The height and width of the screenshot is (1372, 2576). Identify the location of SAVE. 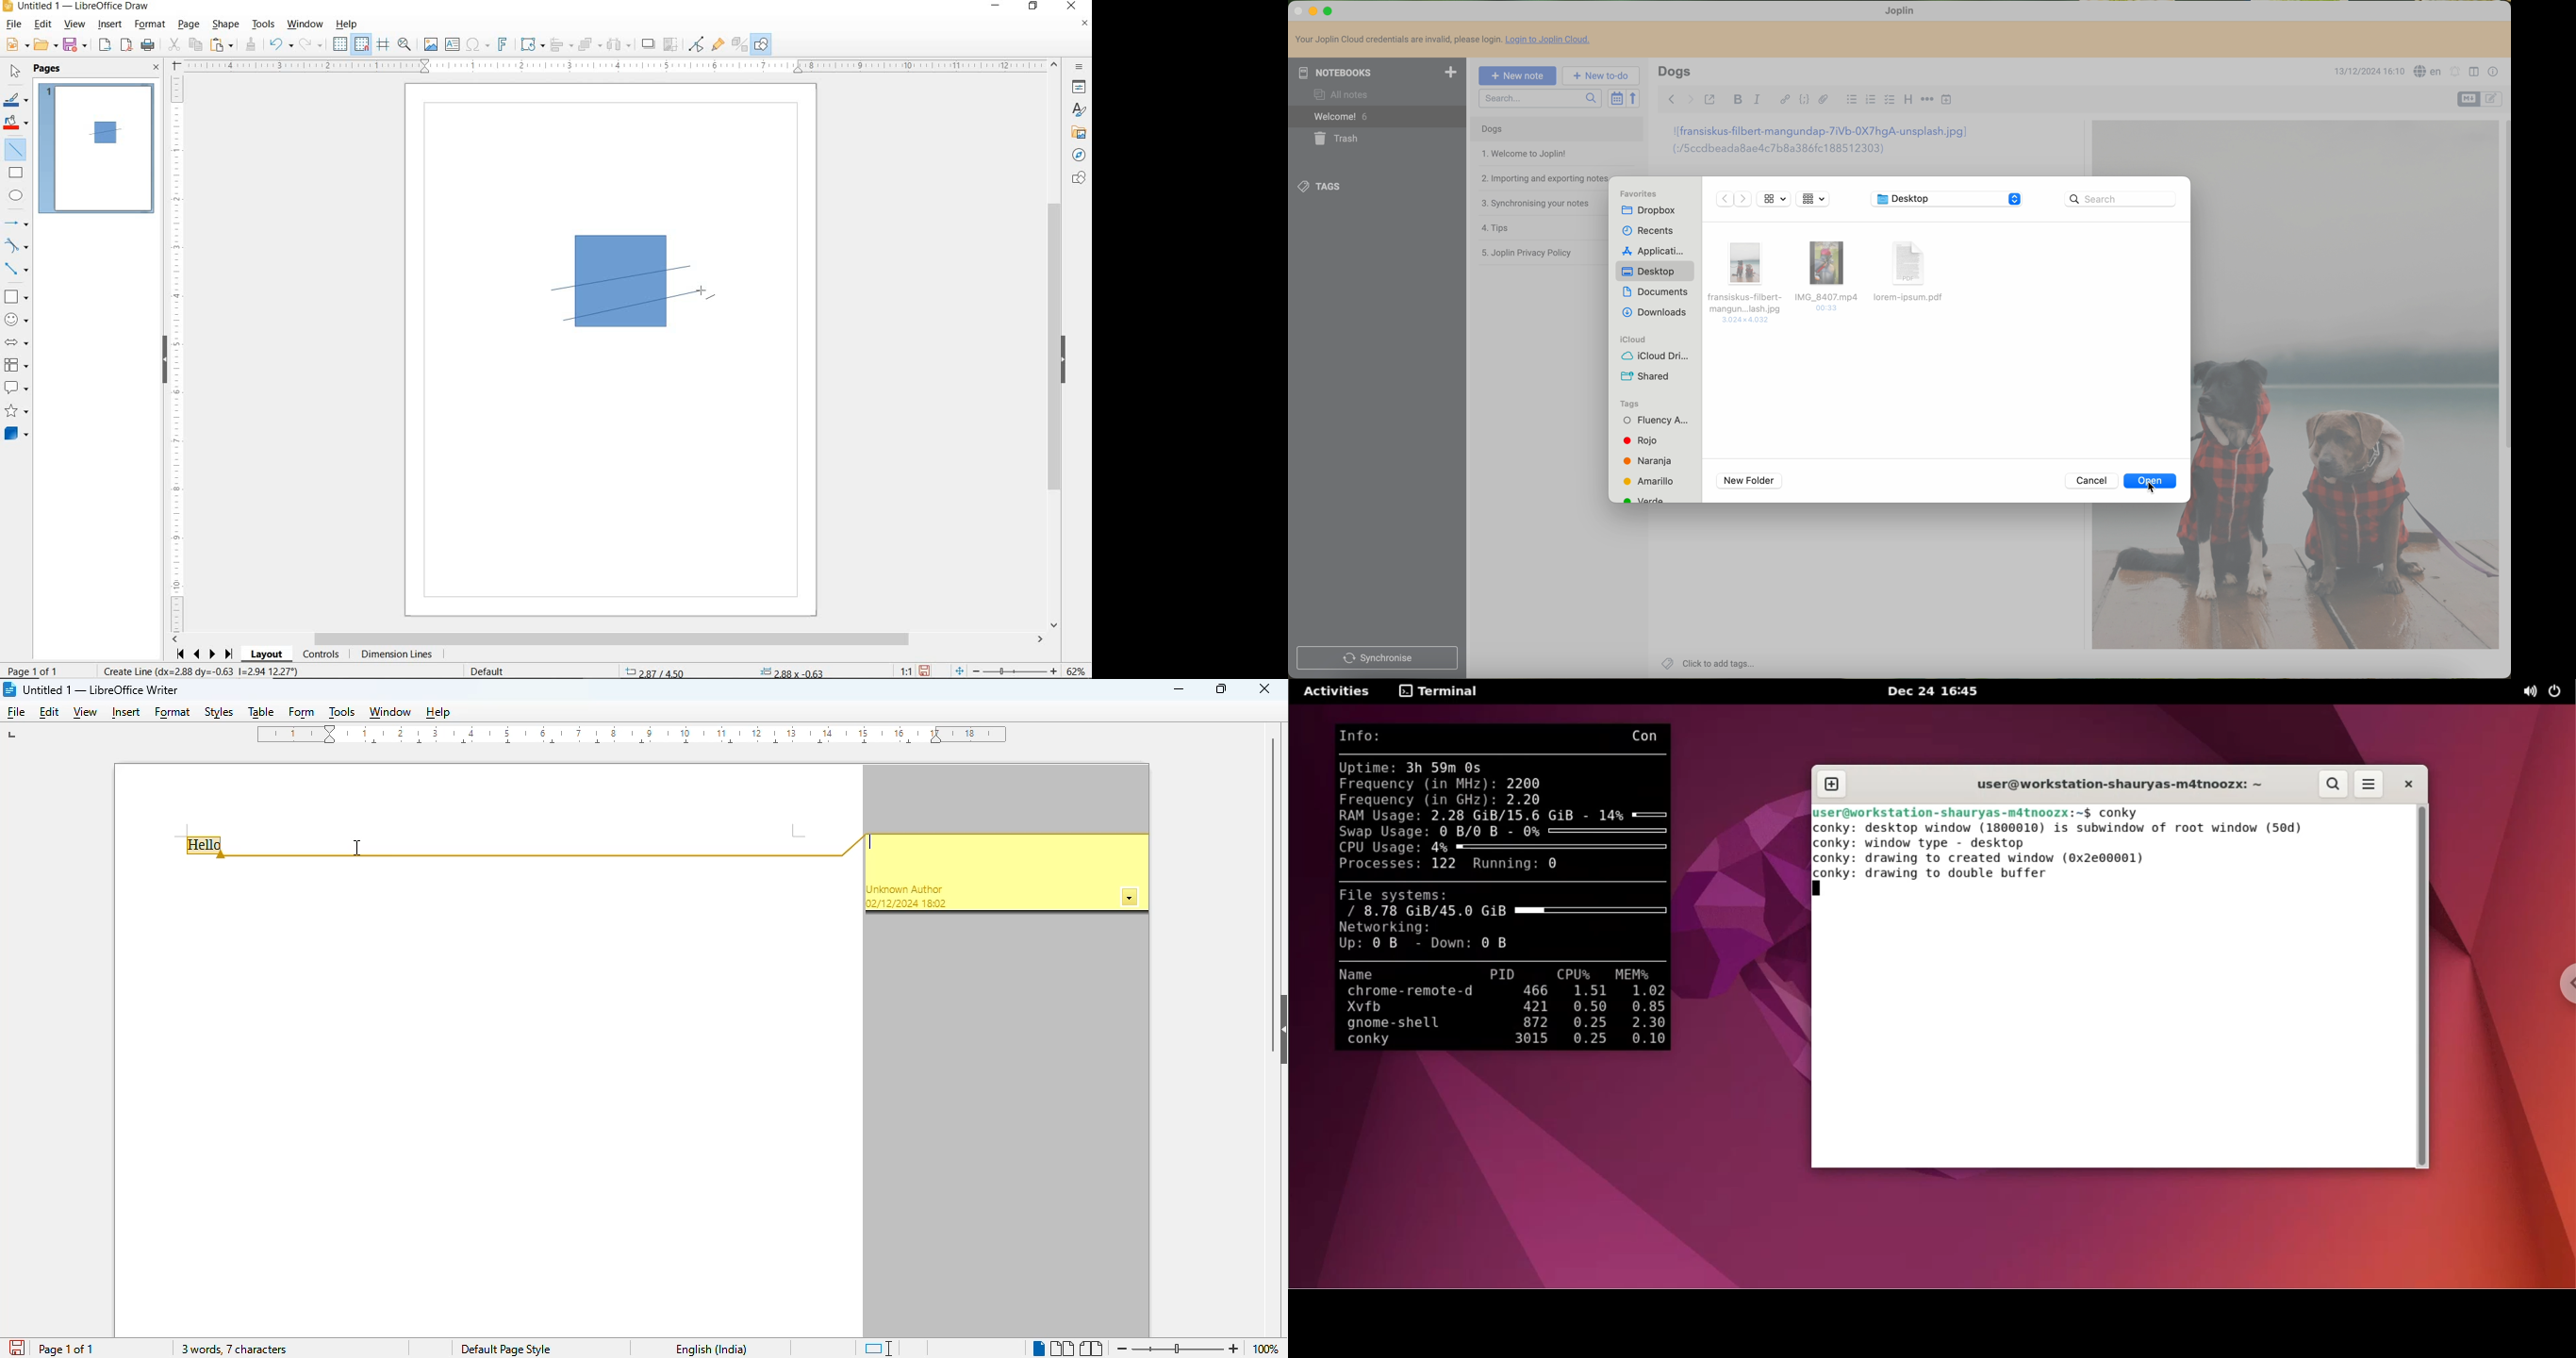
(76, 46).